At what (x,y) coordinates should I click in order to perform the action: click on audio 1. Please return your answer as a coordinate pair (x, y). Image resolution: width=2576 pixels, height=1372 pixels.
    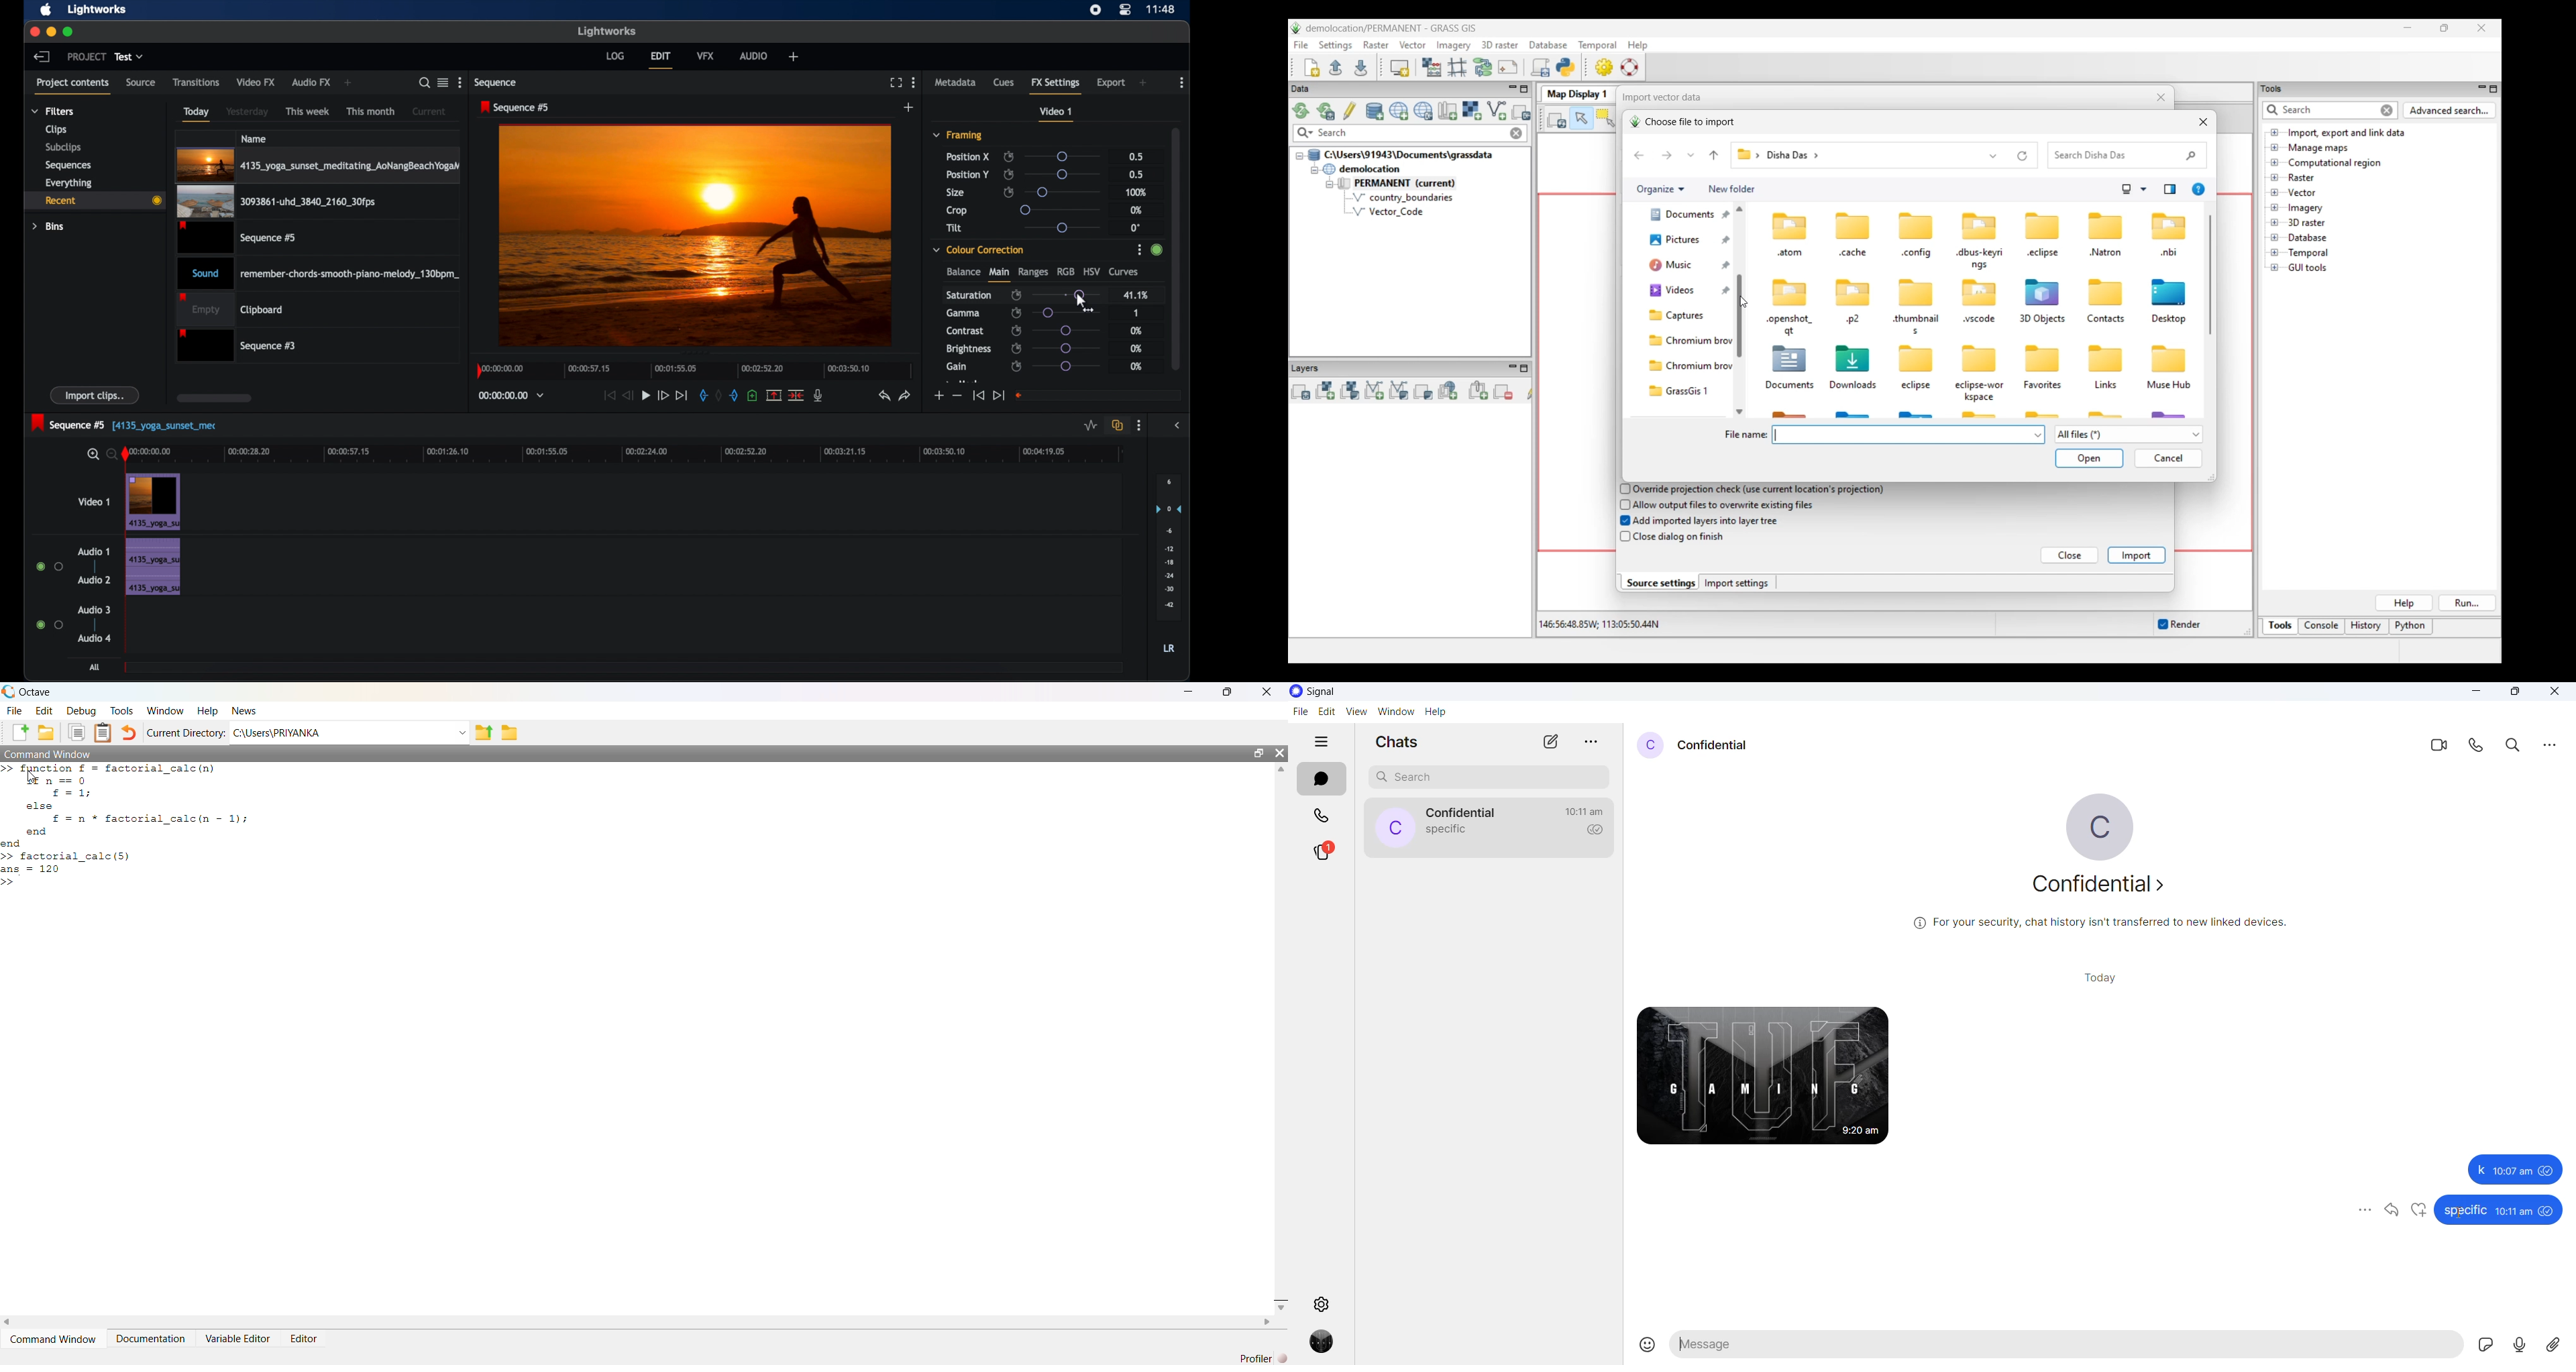
    Looking at the image, I should click on (94, 552).